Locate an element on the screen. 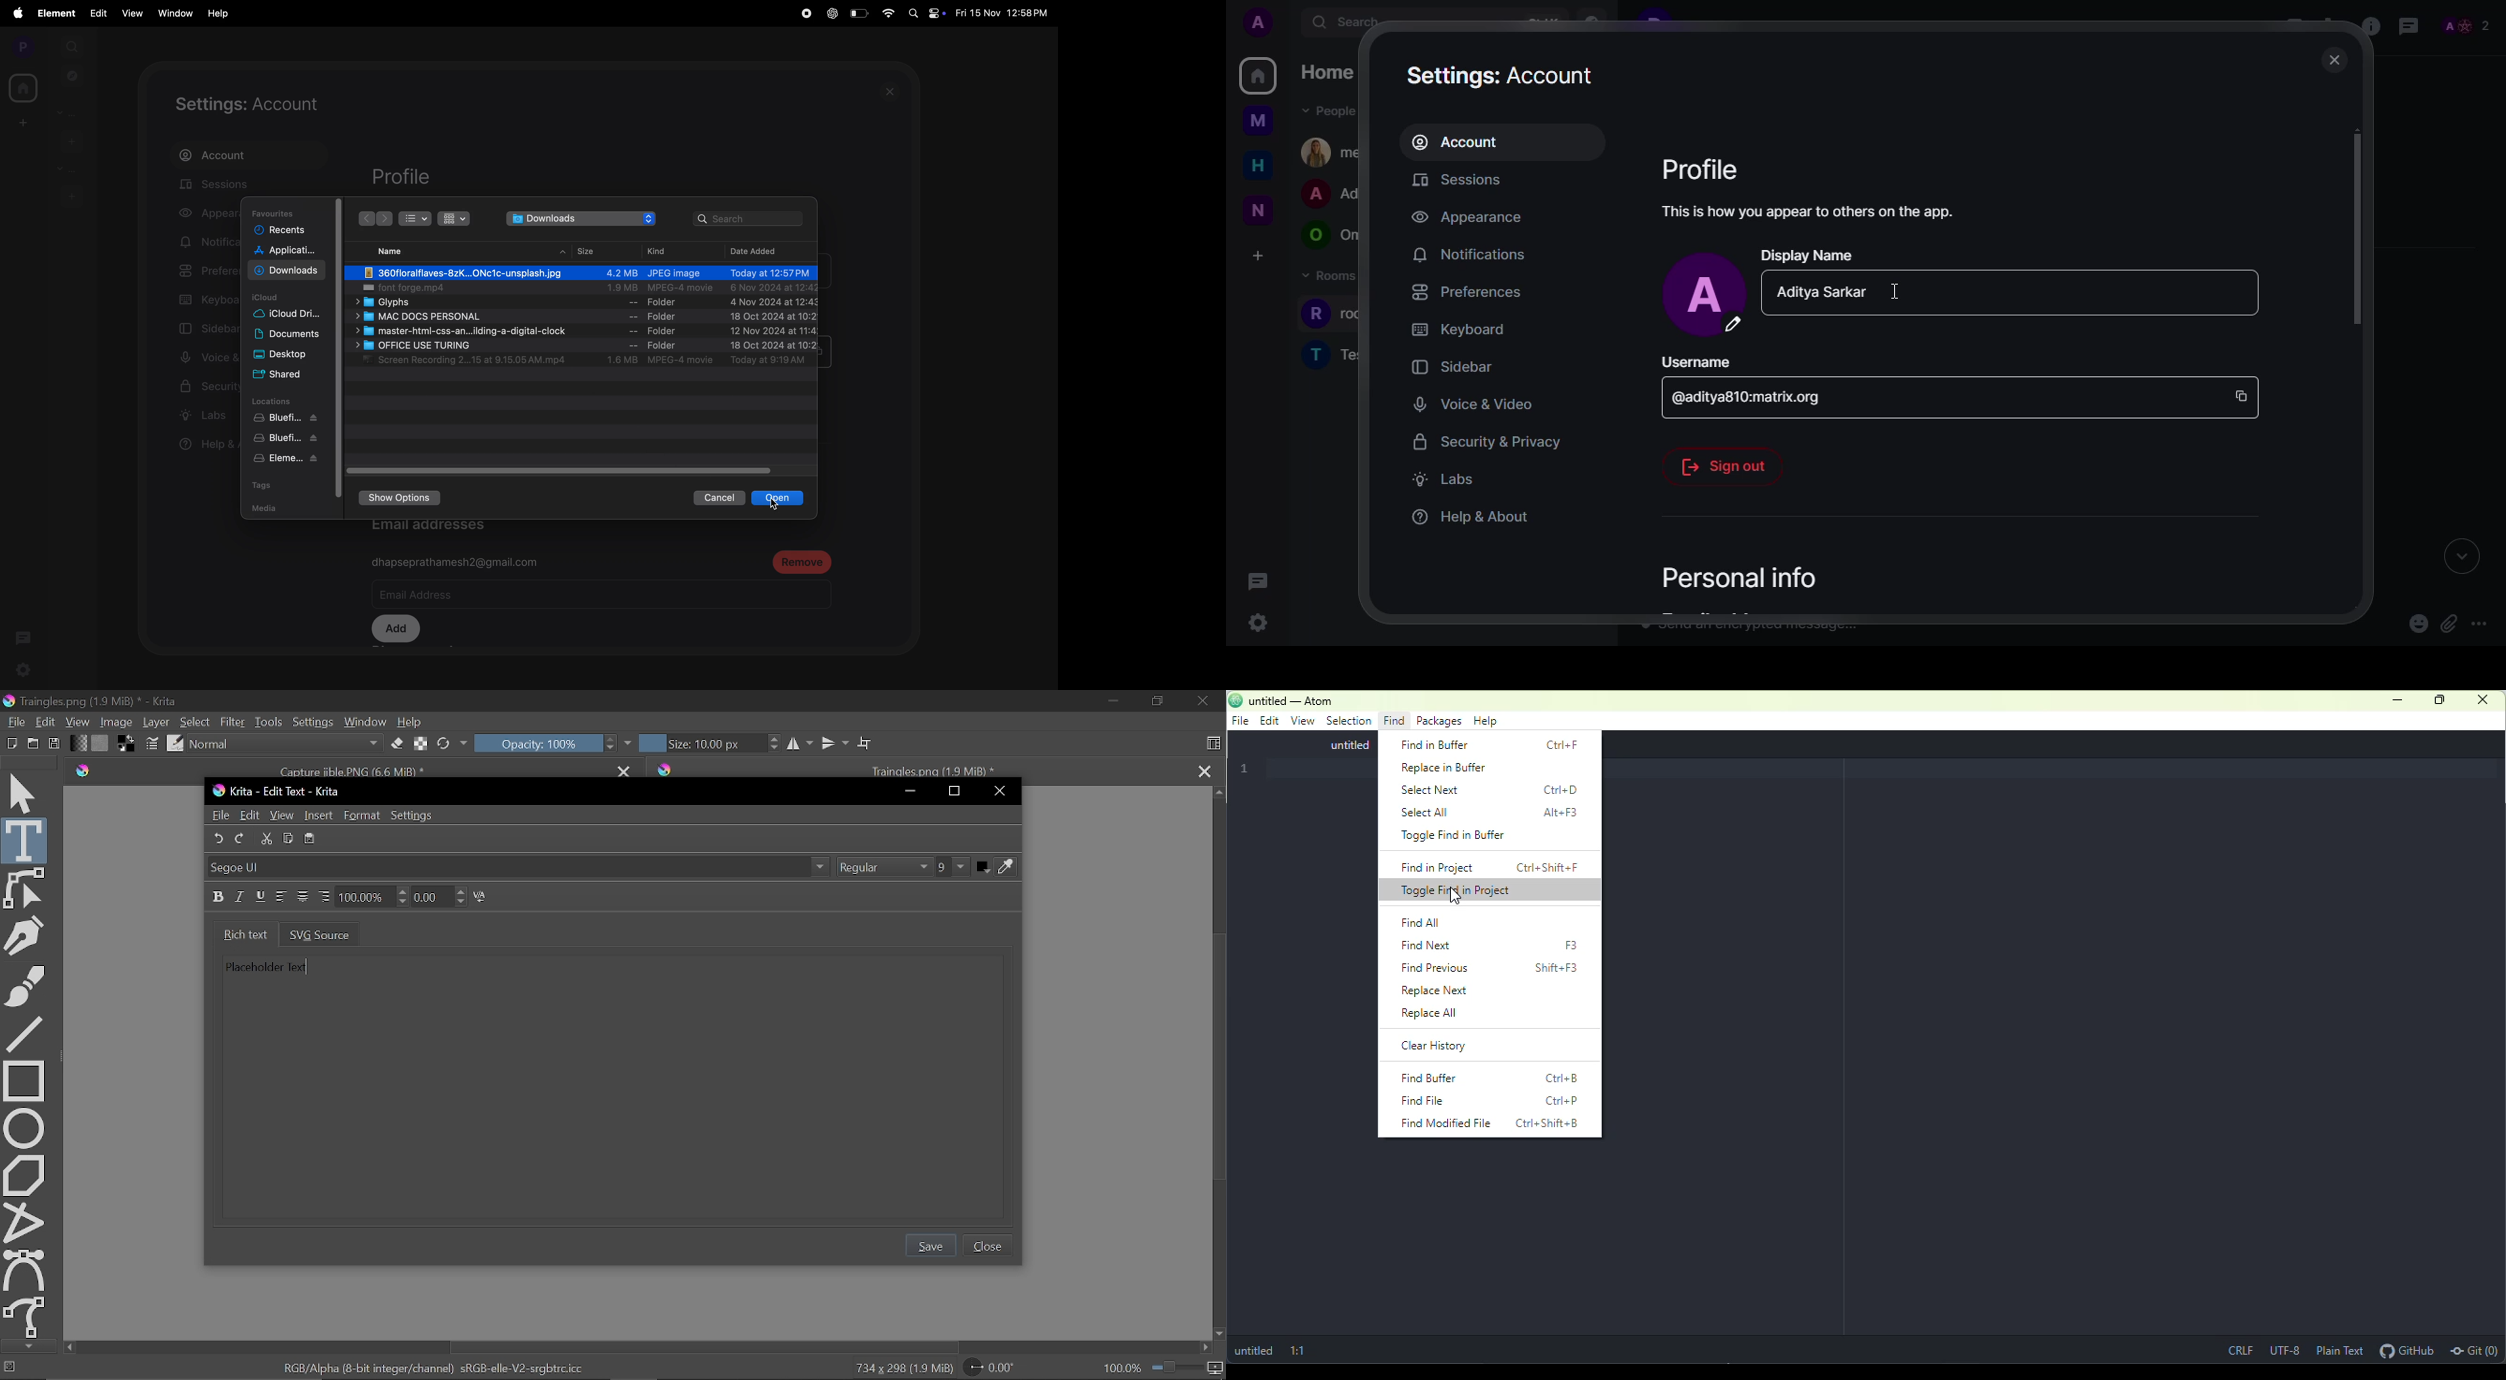 The width and height of the screenshot is (2520, 1400). Edit is located at coordinates (251, 815).